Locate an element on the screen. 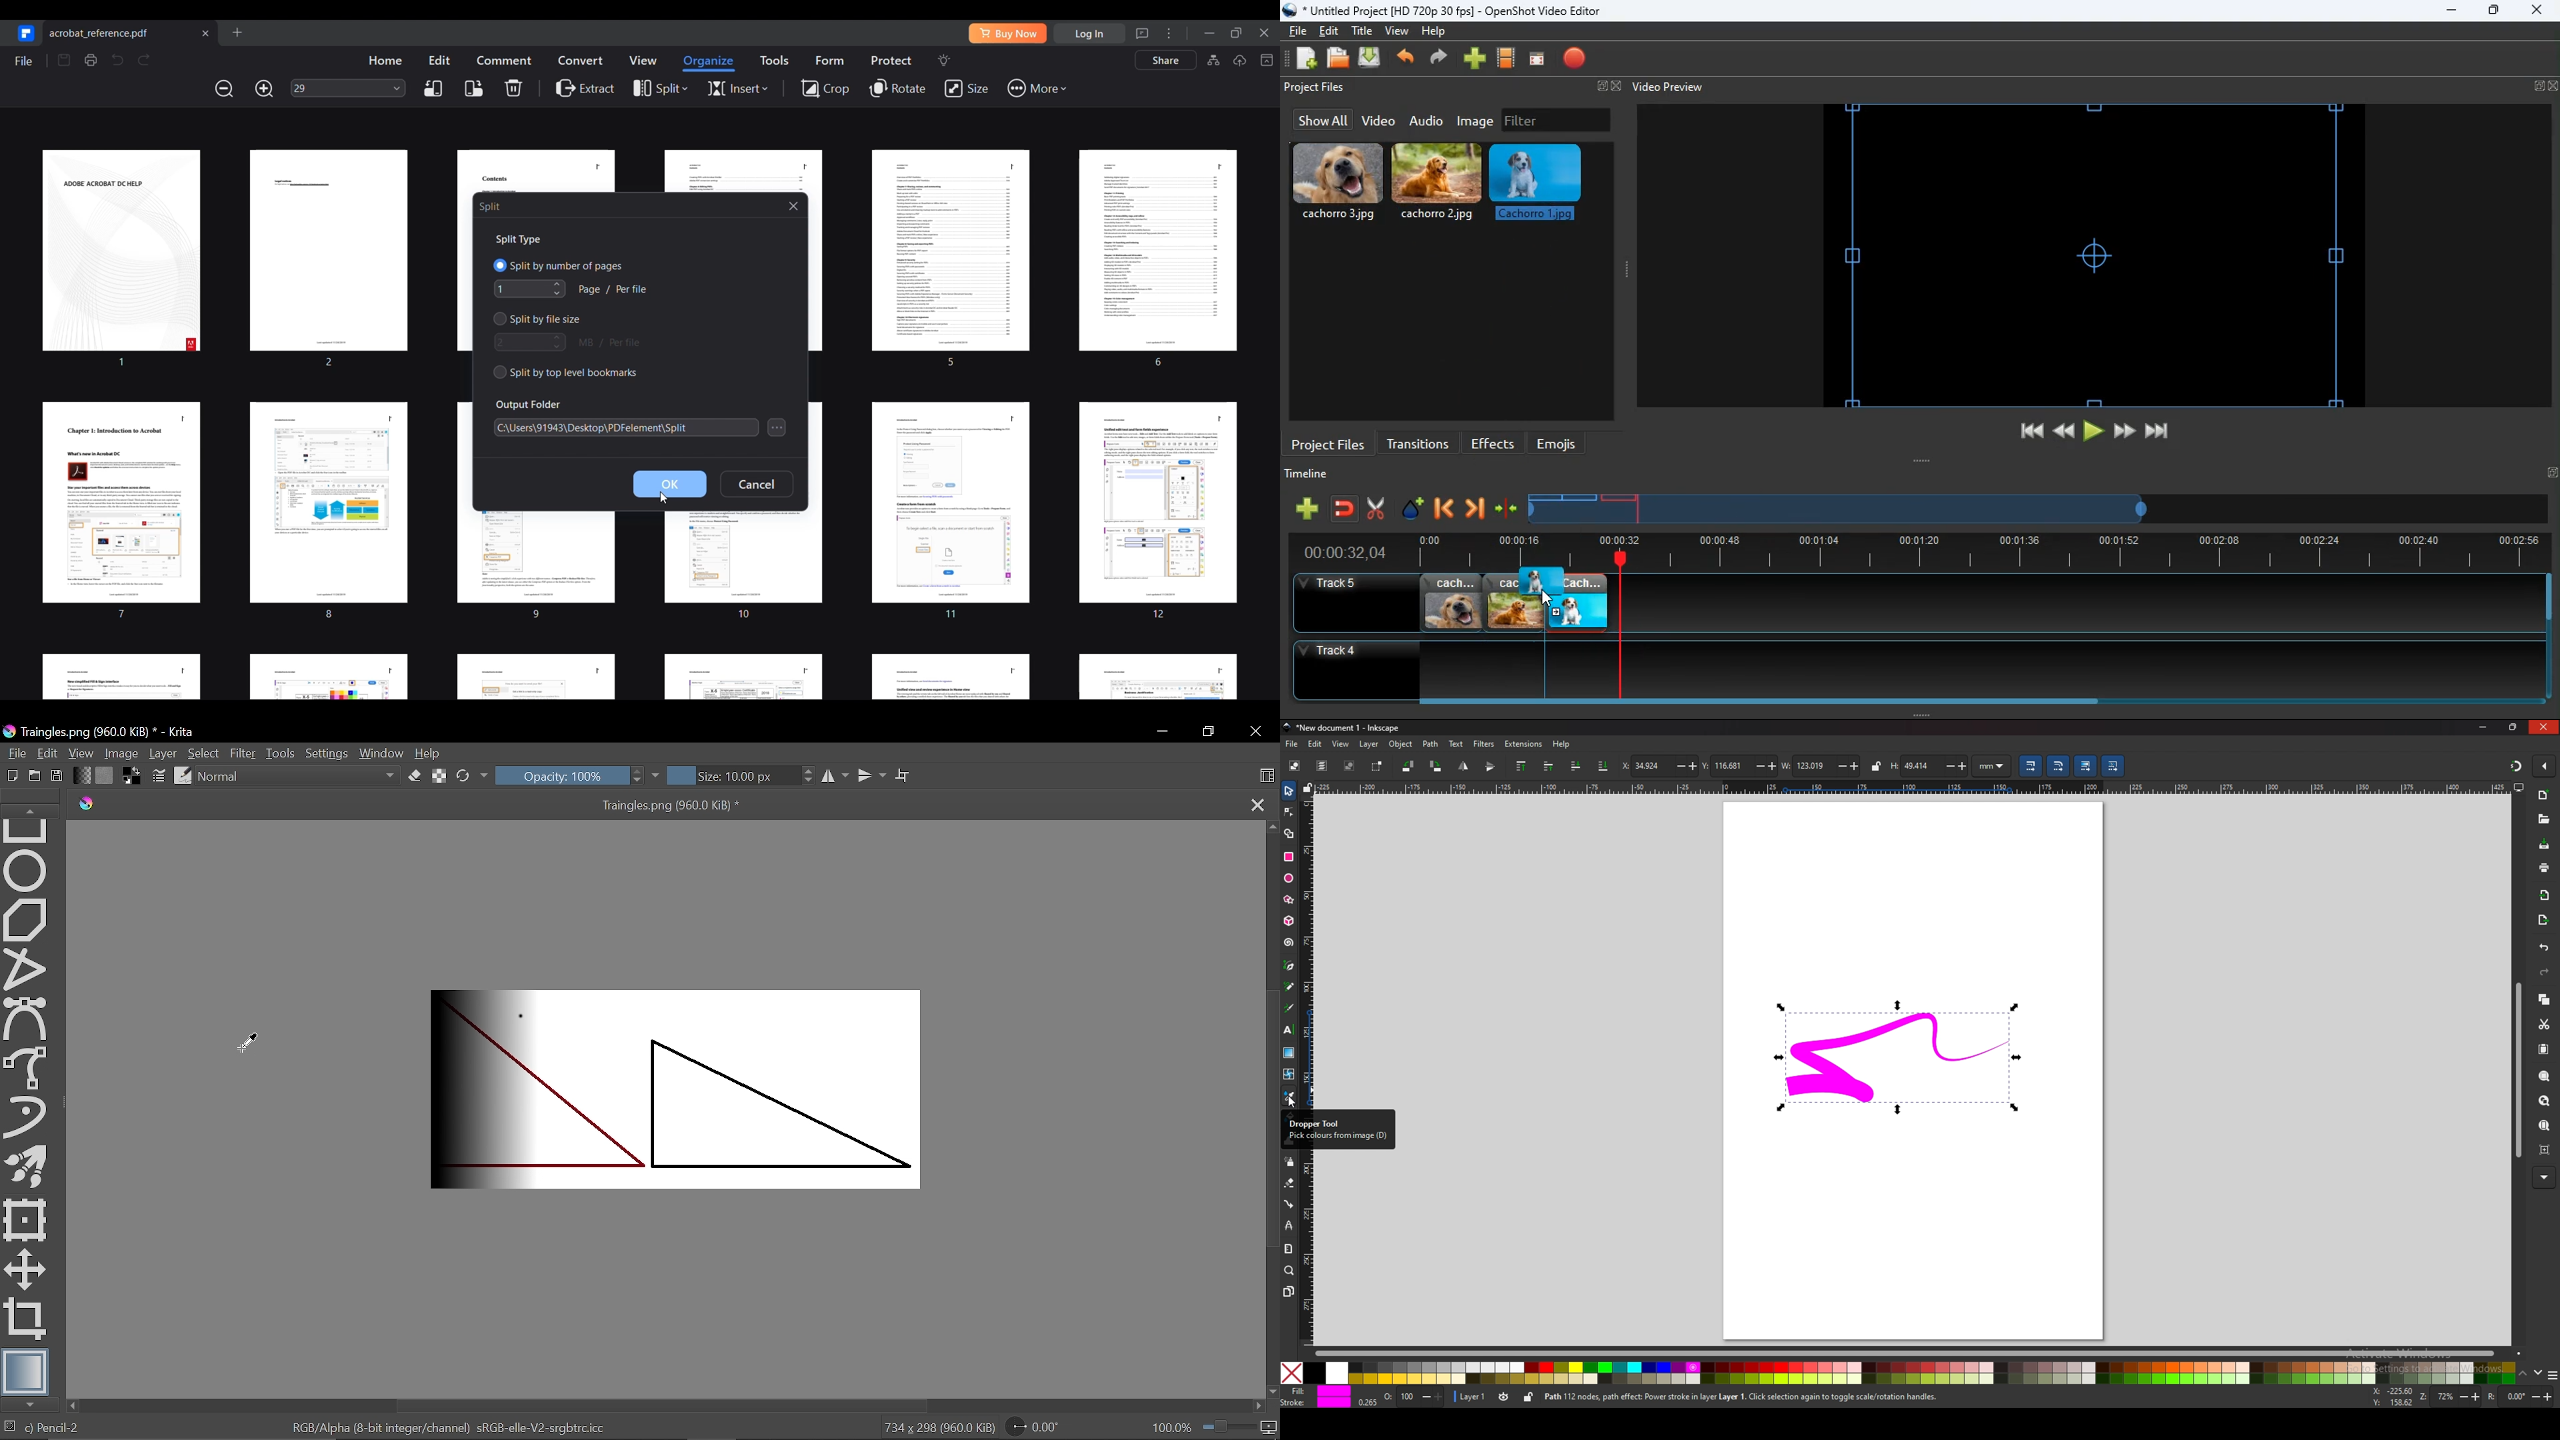 This screenshot has width=2576, height=1456. x coordinates is located at coordinates (1658, 766).